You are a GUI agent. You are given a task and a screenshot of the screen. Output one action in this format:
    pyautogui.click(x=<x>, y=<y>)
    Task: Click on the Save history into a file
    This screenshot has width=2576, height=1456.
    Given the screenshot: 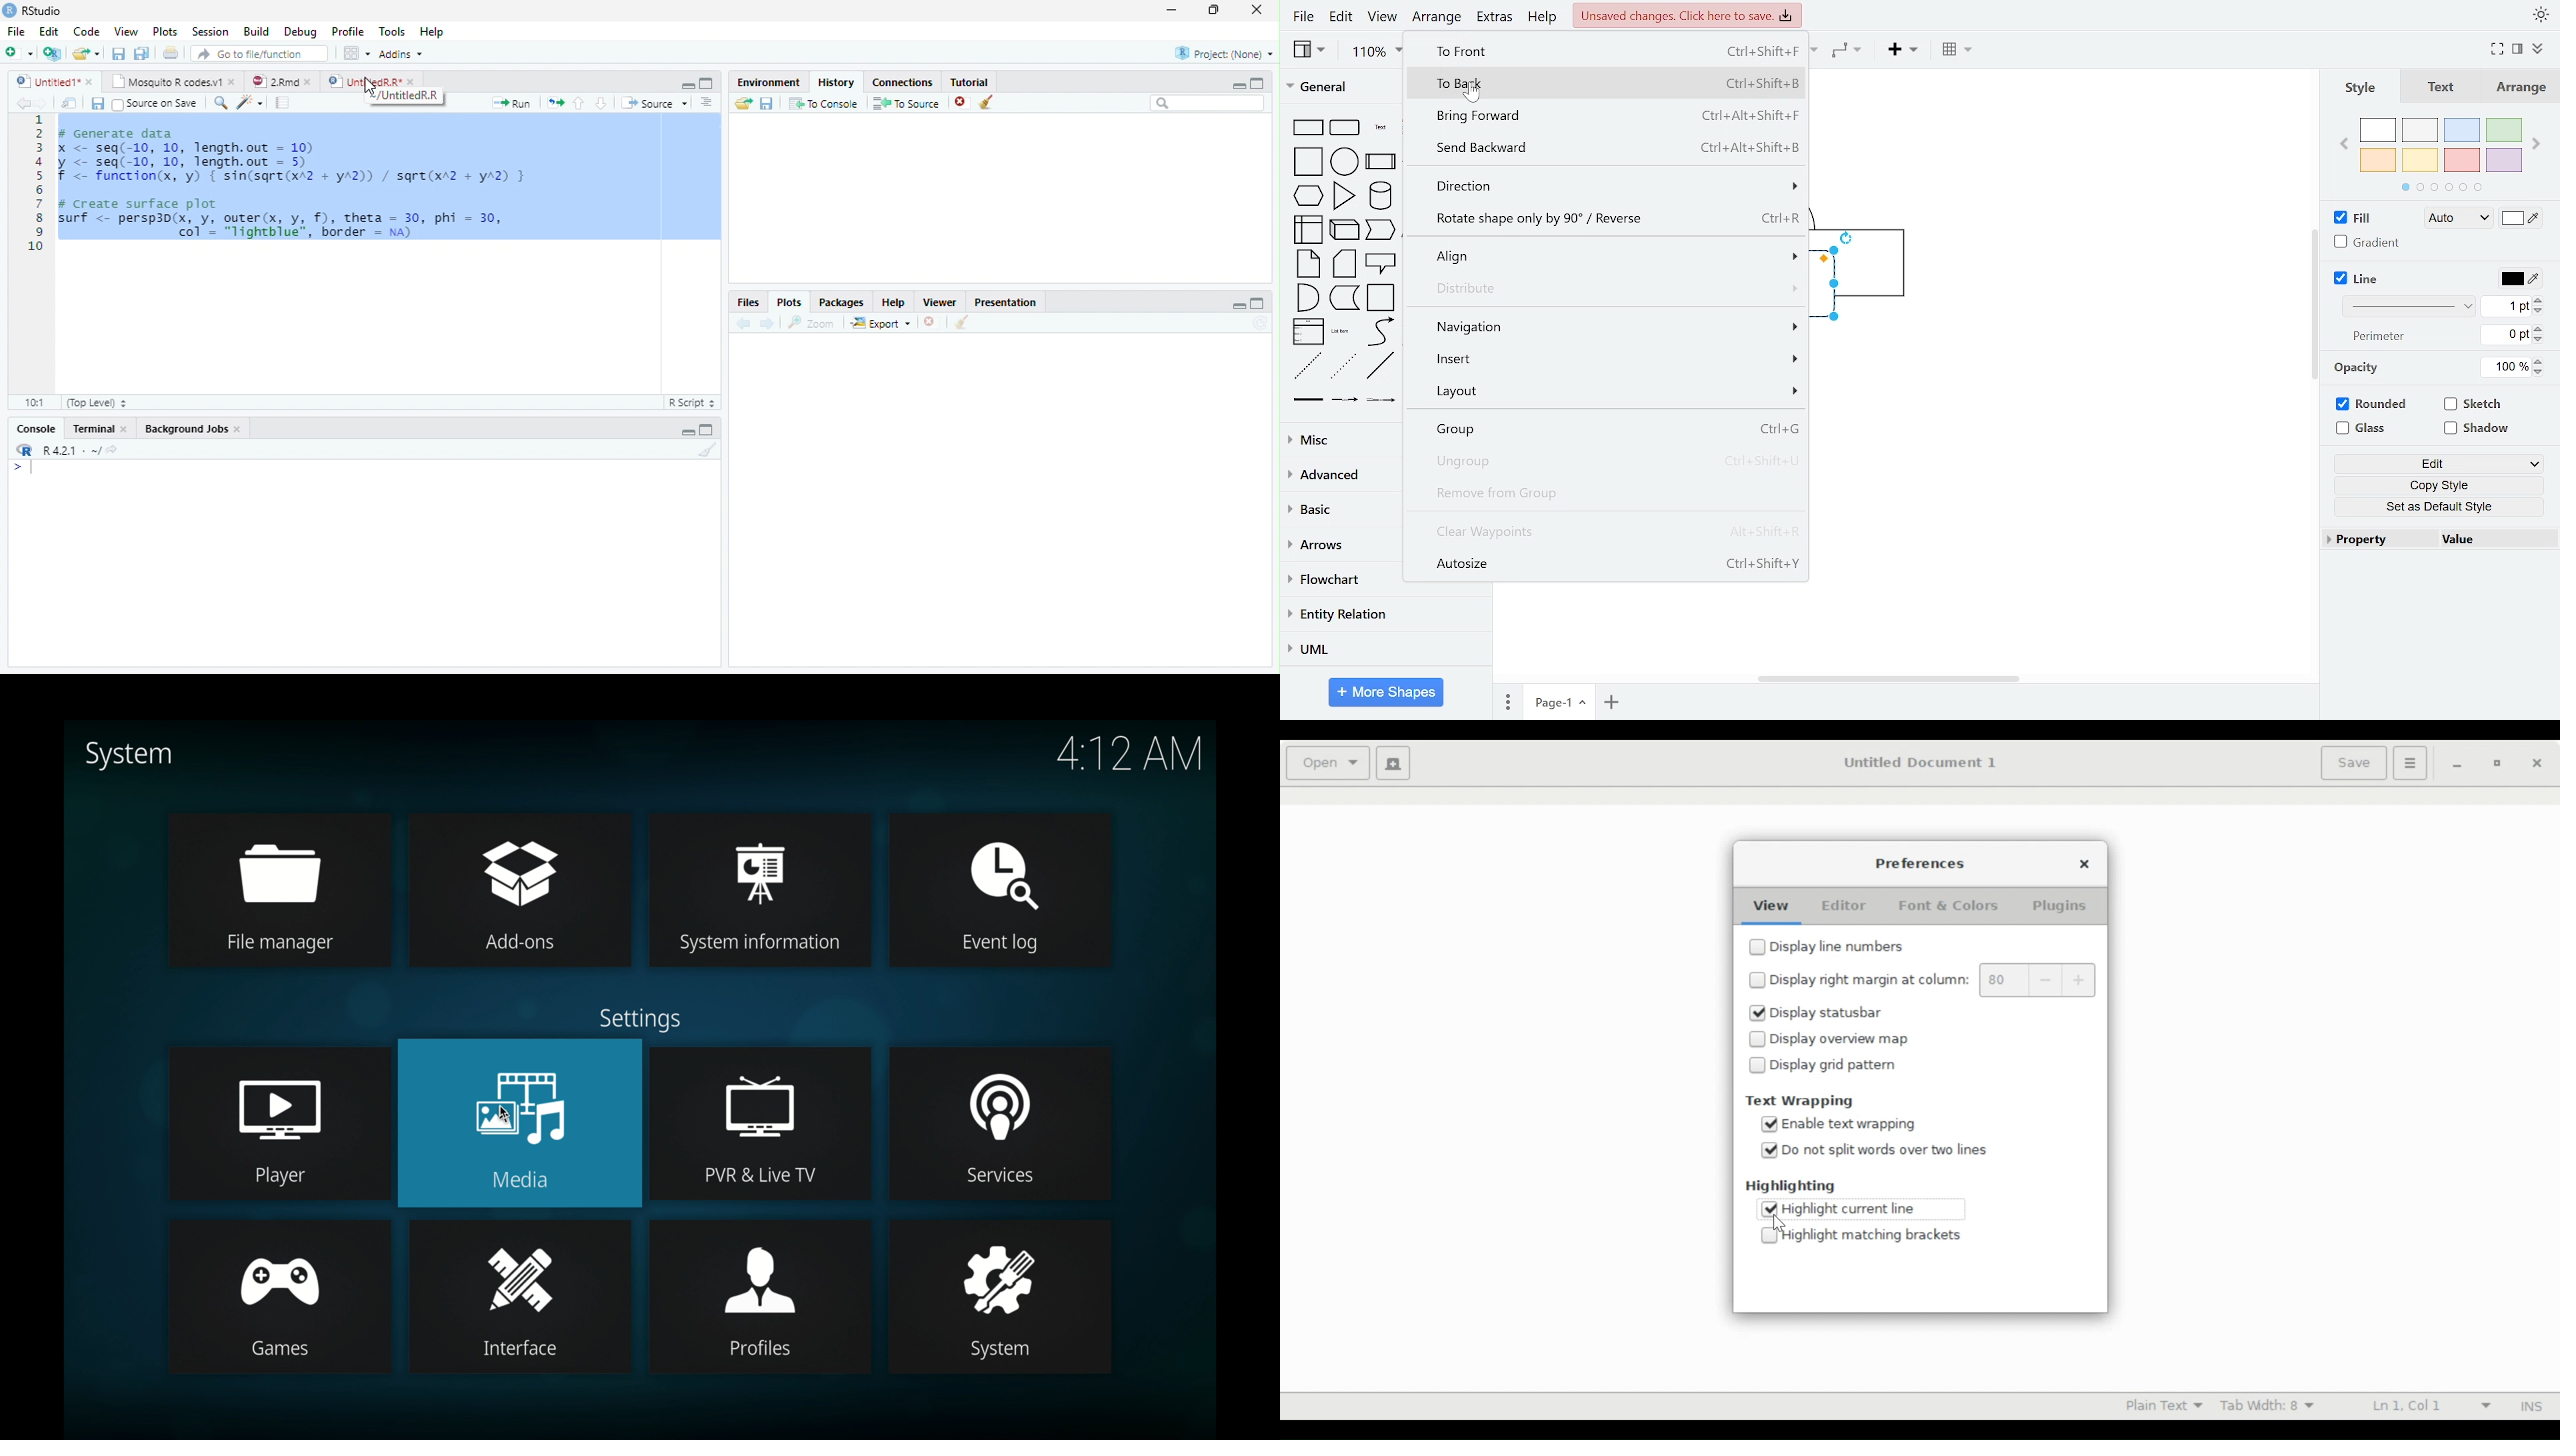 What is the action you would take?
    pyautogui.click(x=767, y=103)
    